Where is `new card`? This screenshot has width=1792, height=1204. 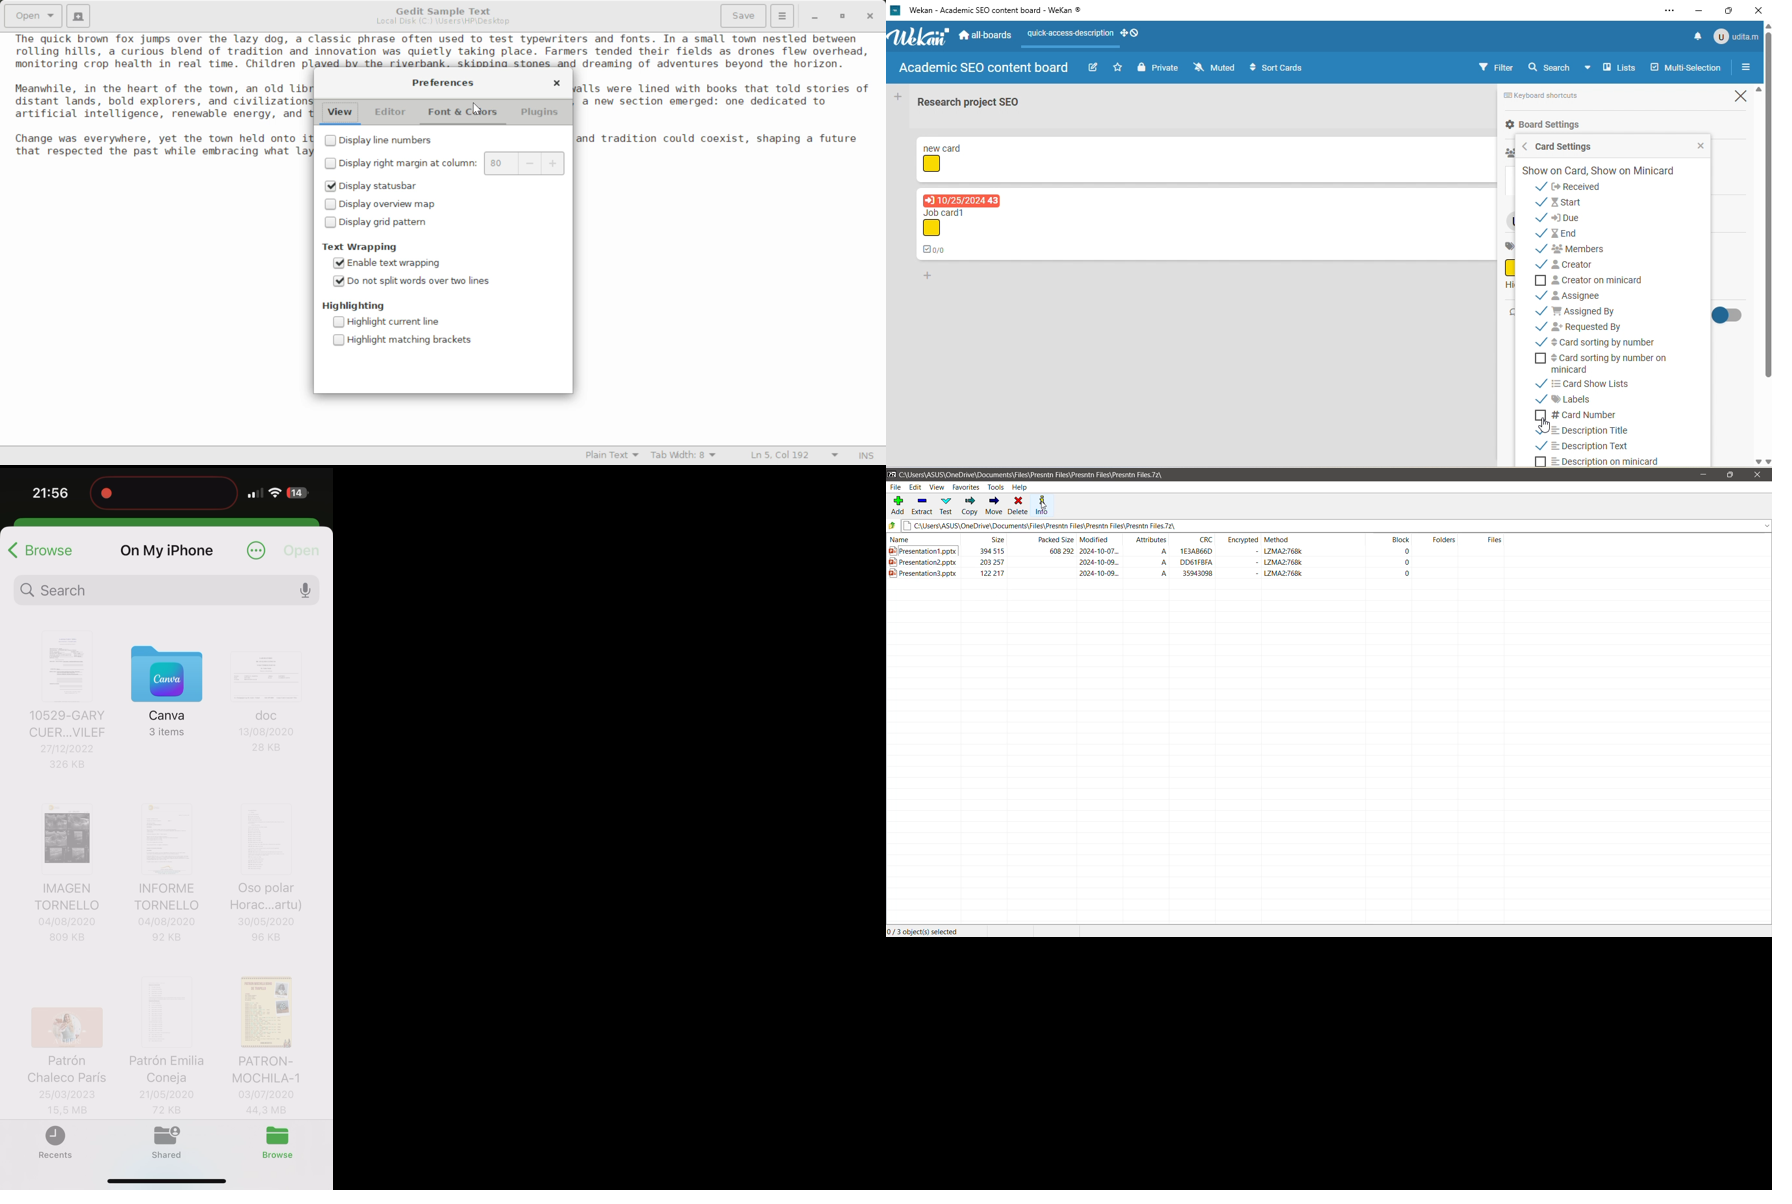
new card is located at coordinates (945, 147).